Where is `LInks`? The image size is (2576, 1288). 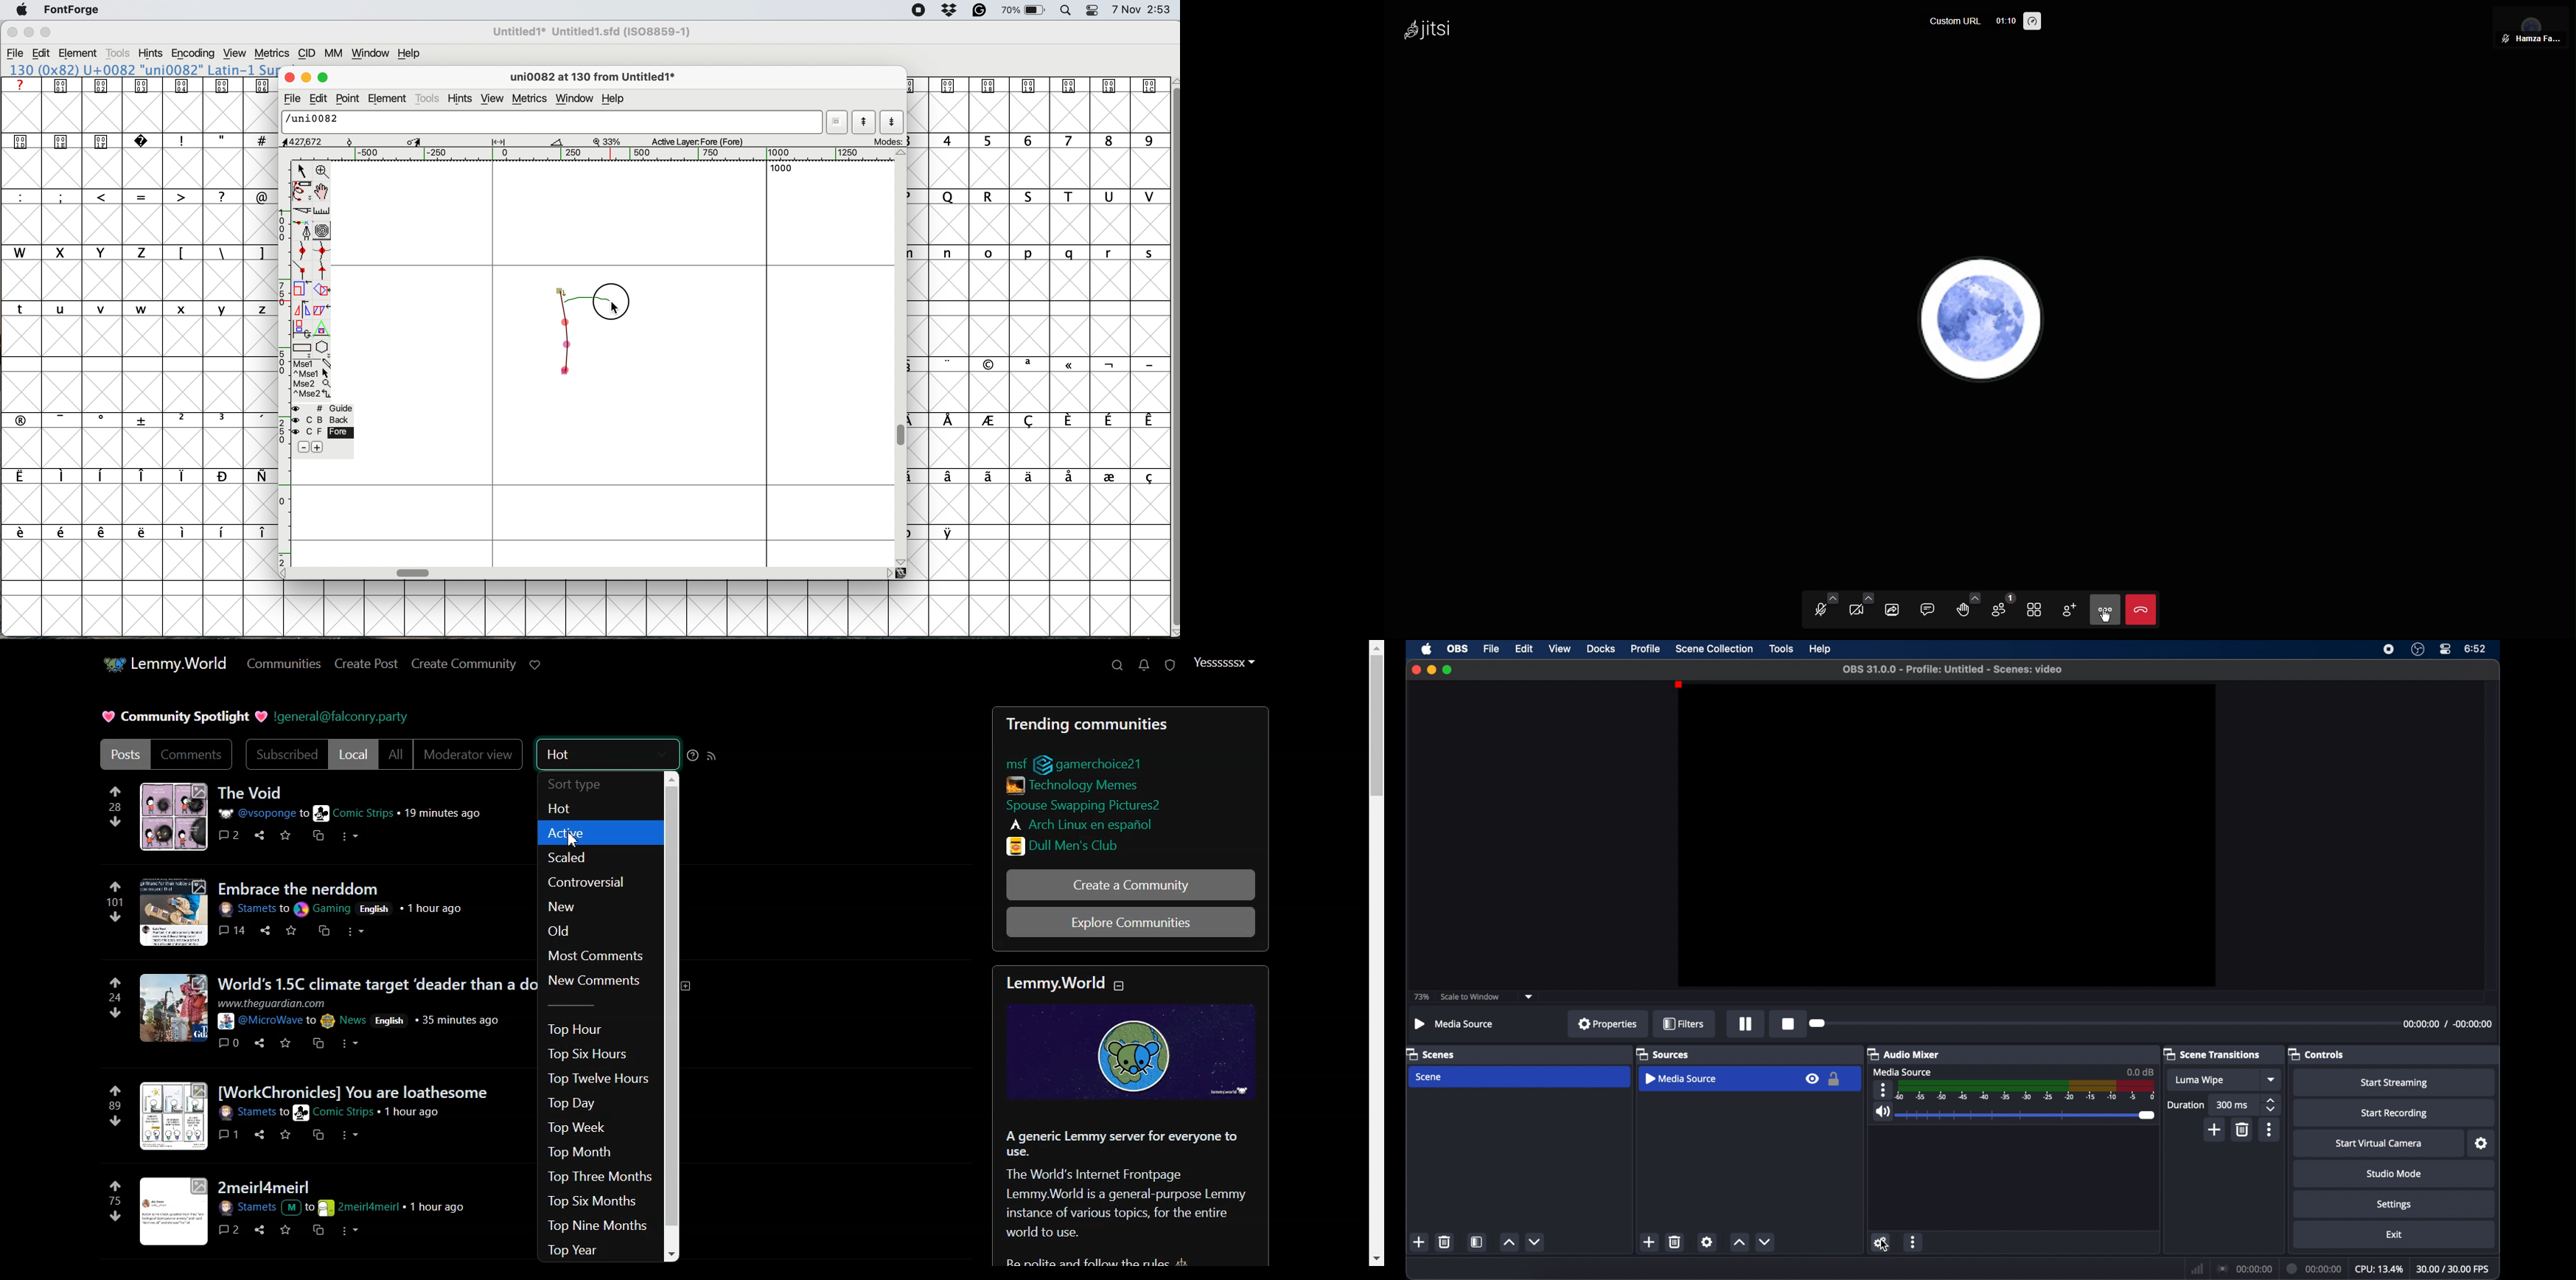
LInks is located at coordinates (1069, 845).